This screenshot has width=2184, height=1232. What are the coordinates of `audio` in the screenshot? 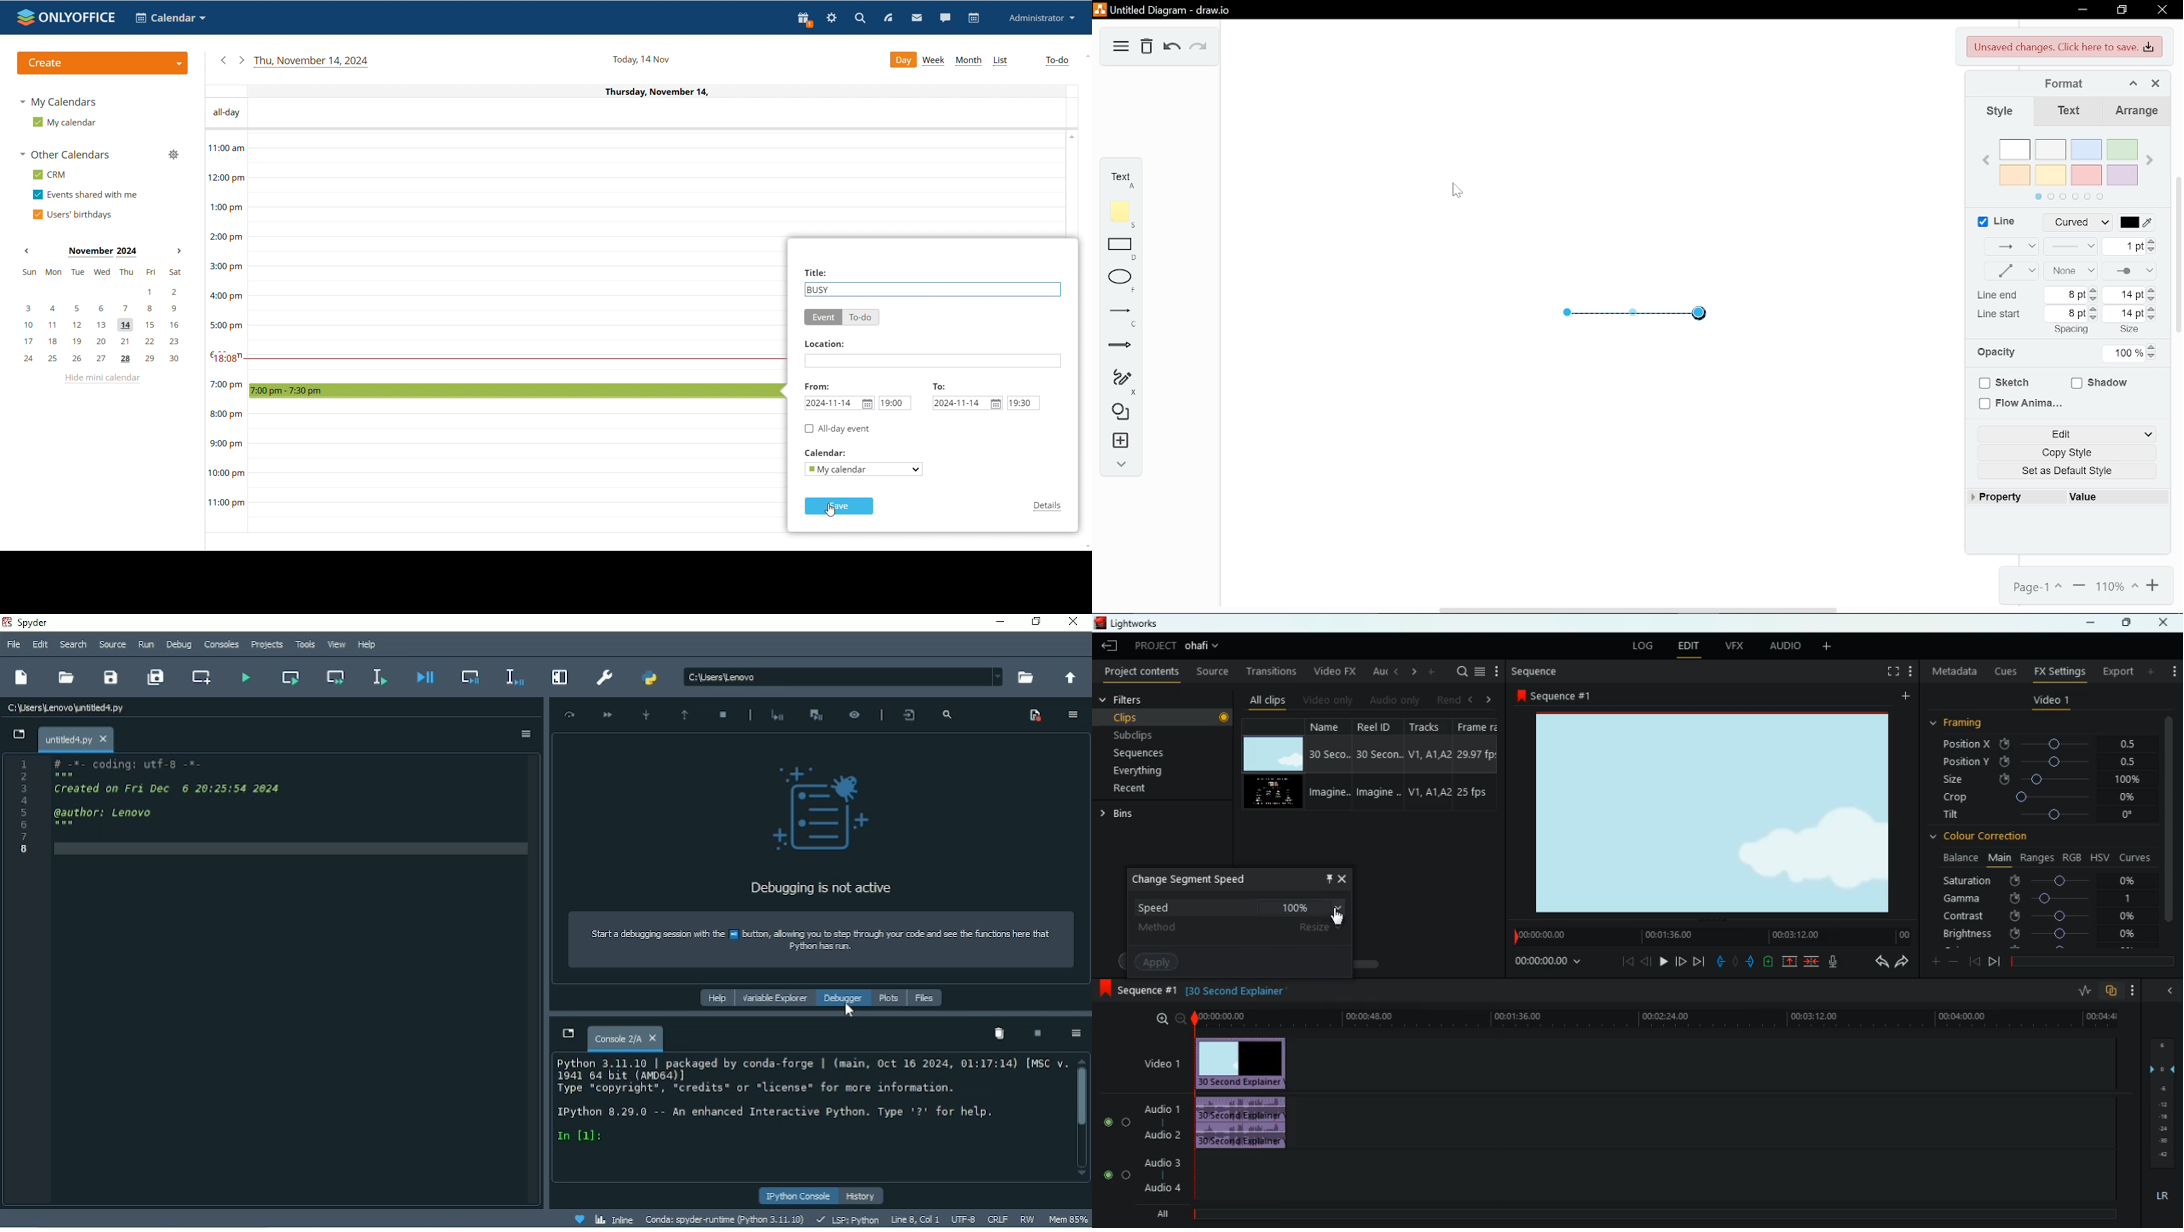 It's located at (1392, 699).